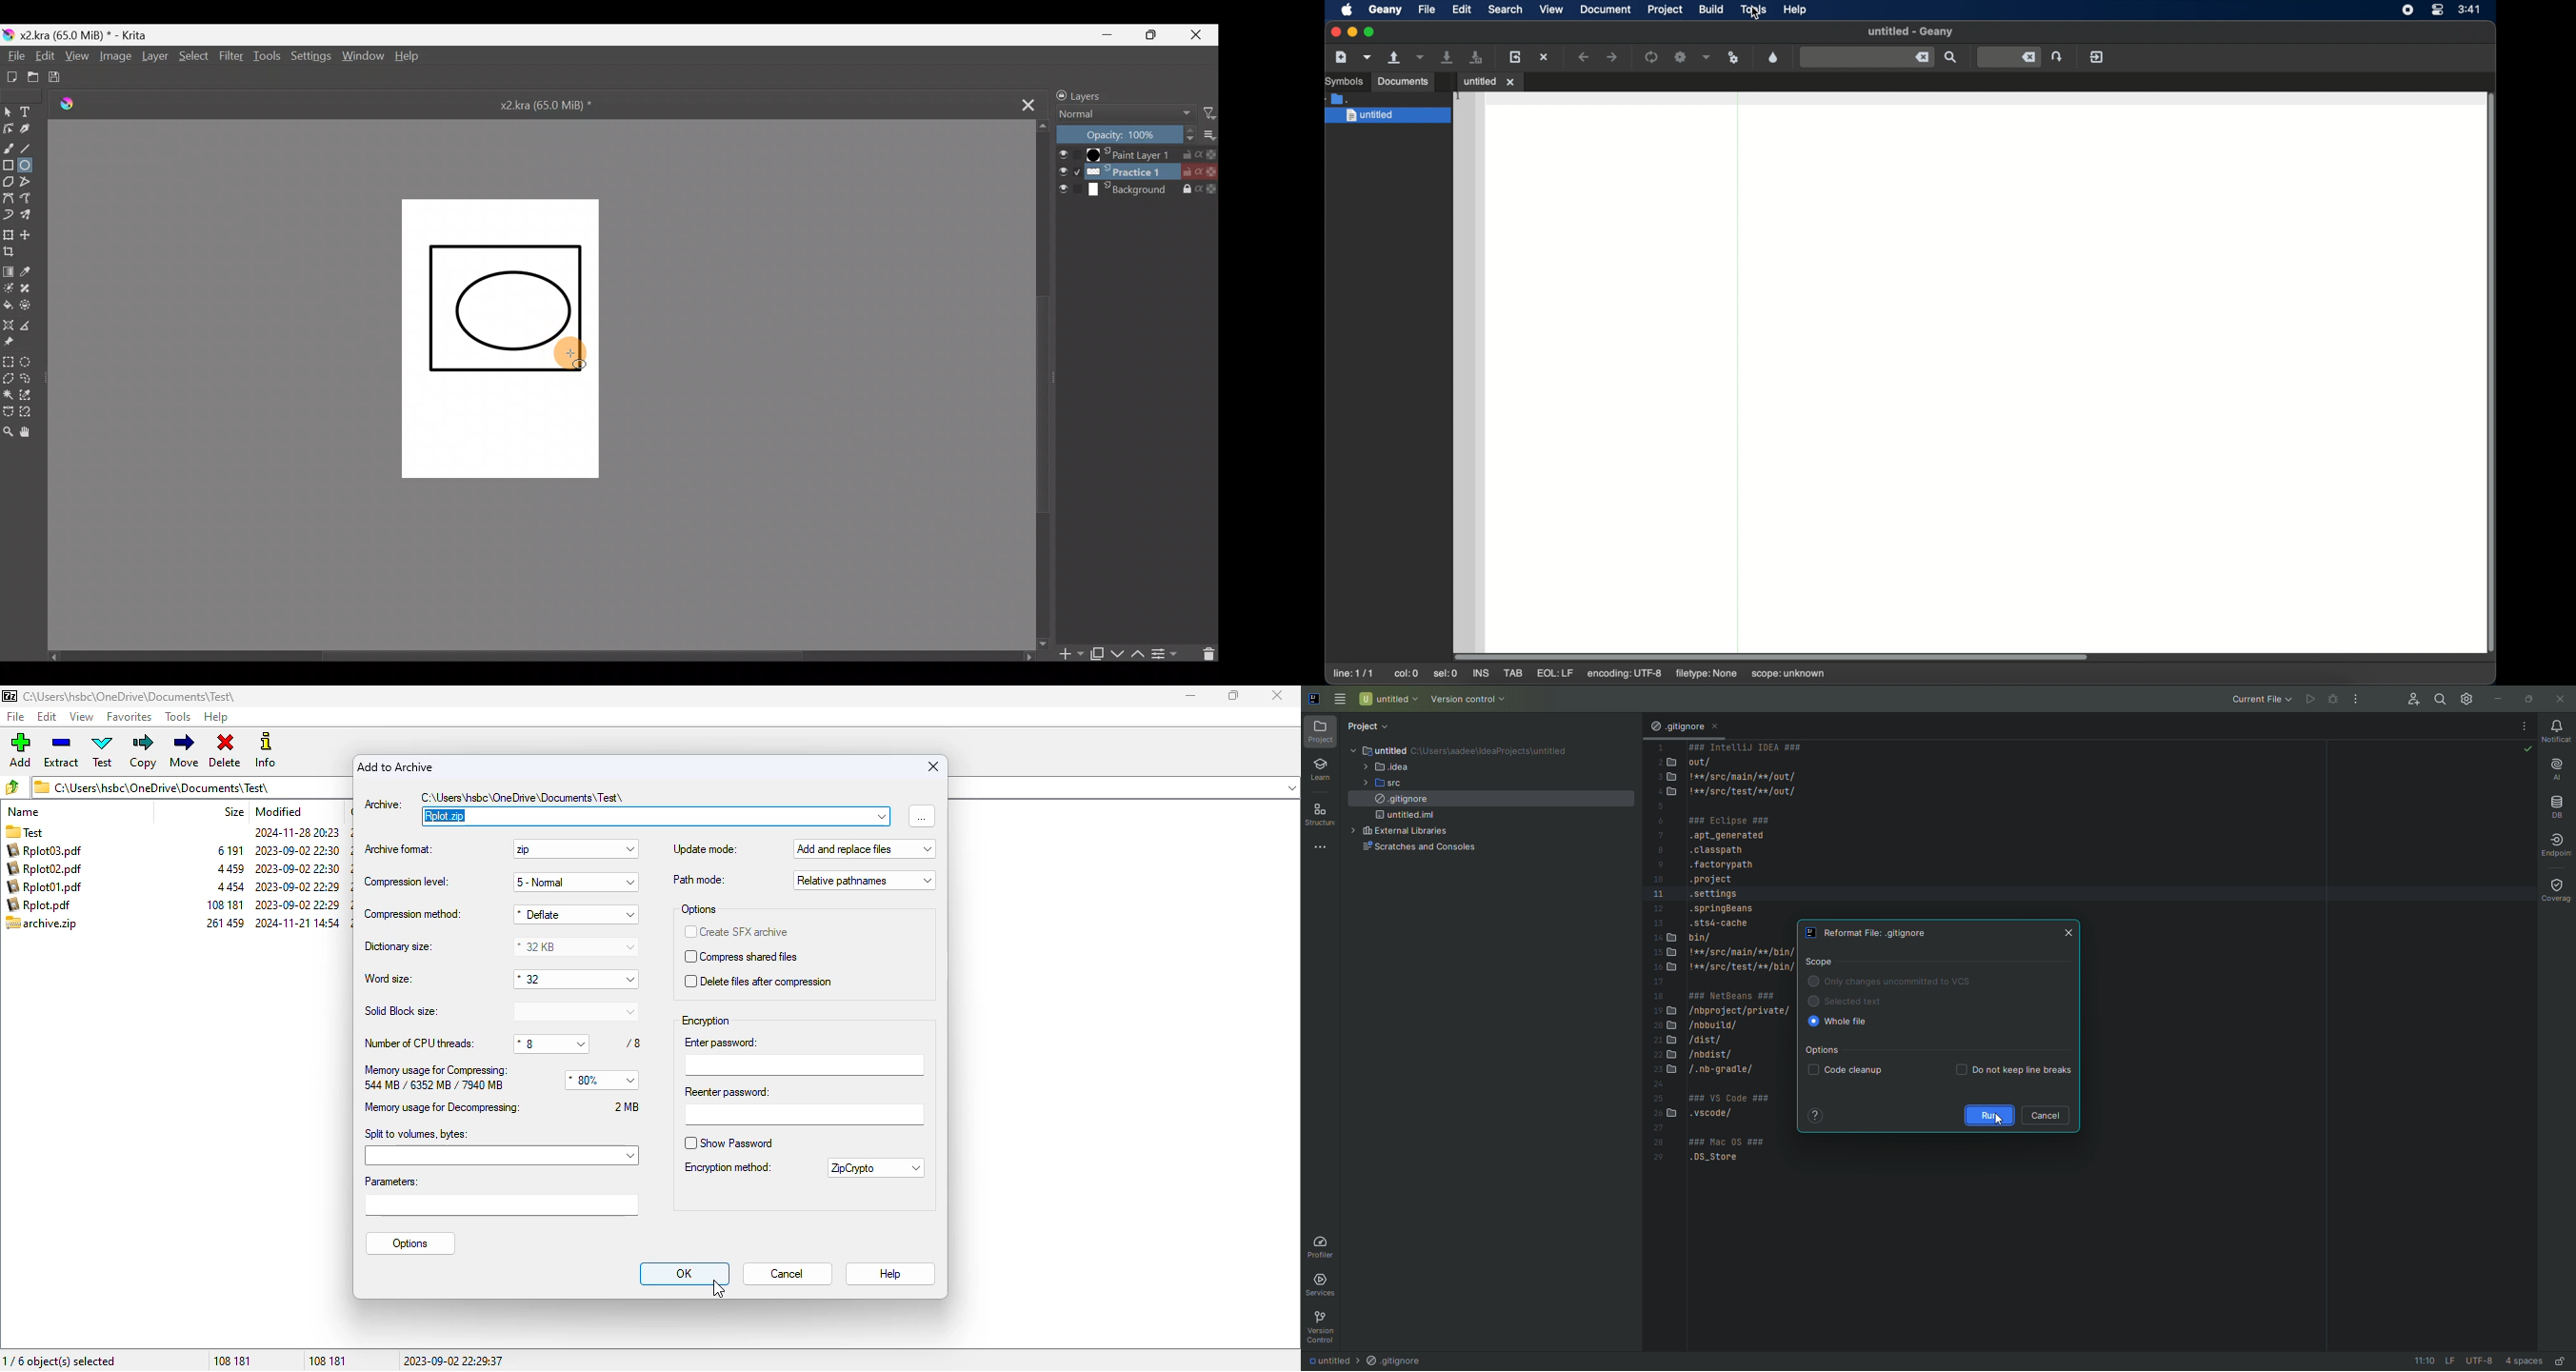 The height and width of the screenshot is (1372, 2576). What do you see at coordinates (8, 288) in the screenshot?
I see `Colourise mask tool` at bounding box center [8, 288].